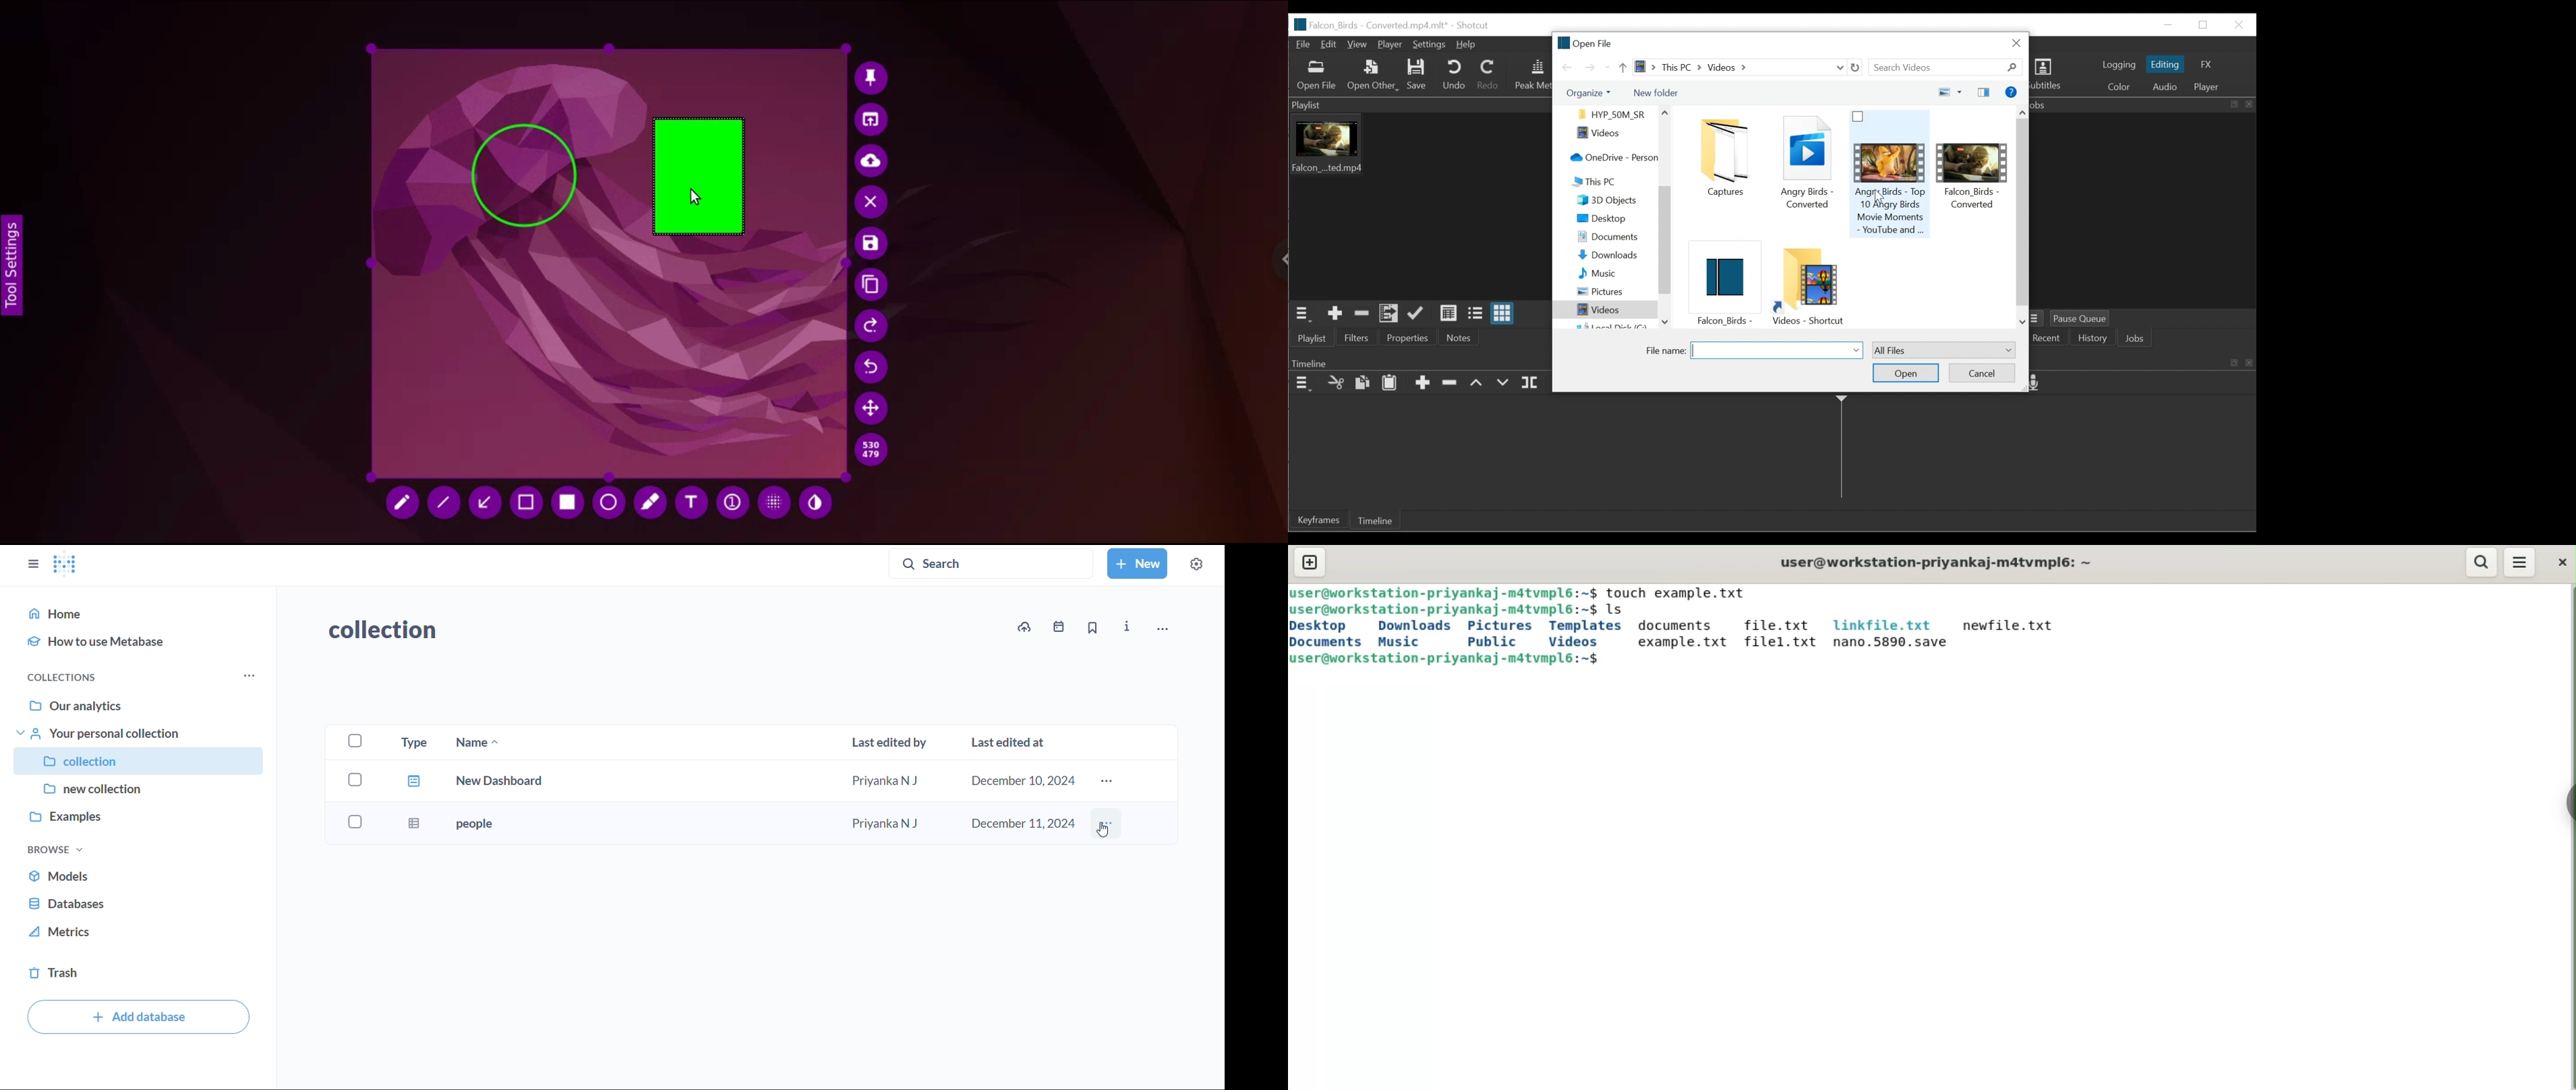 Image resolution: width=2576 pixels, height=1092 pixels. I want to click on Jobs Panel, so click(2143, 105).